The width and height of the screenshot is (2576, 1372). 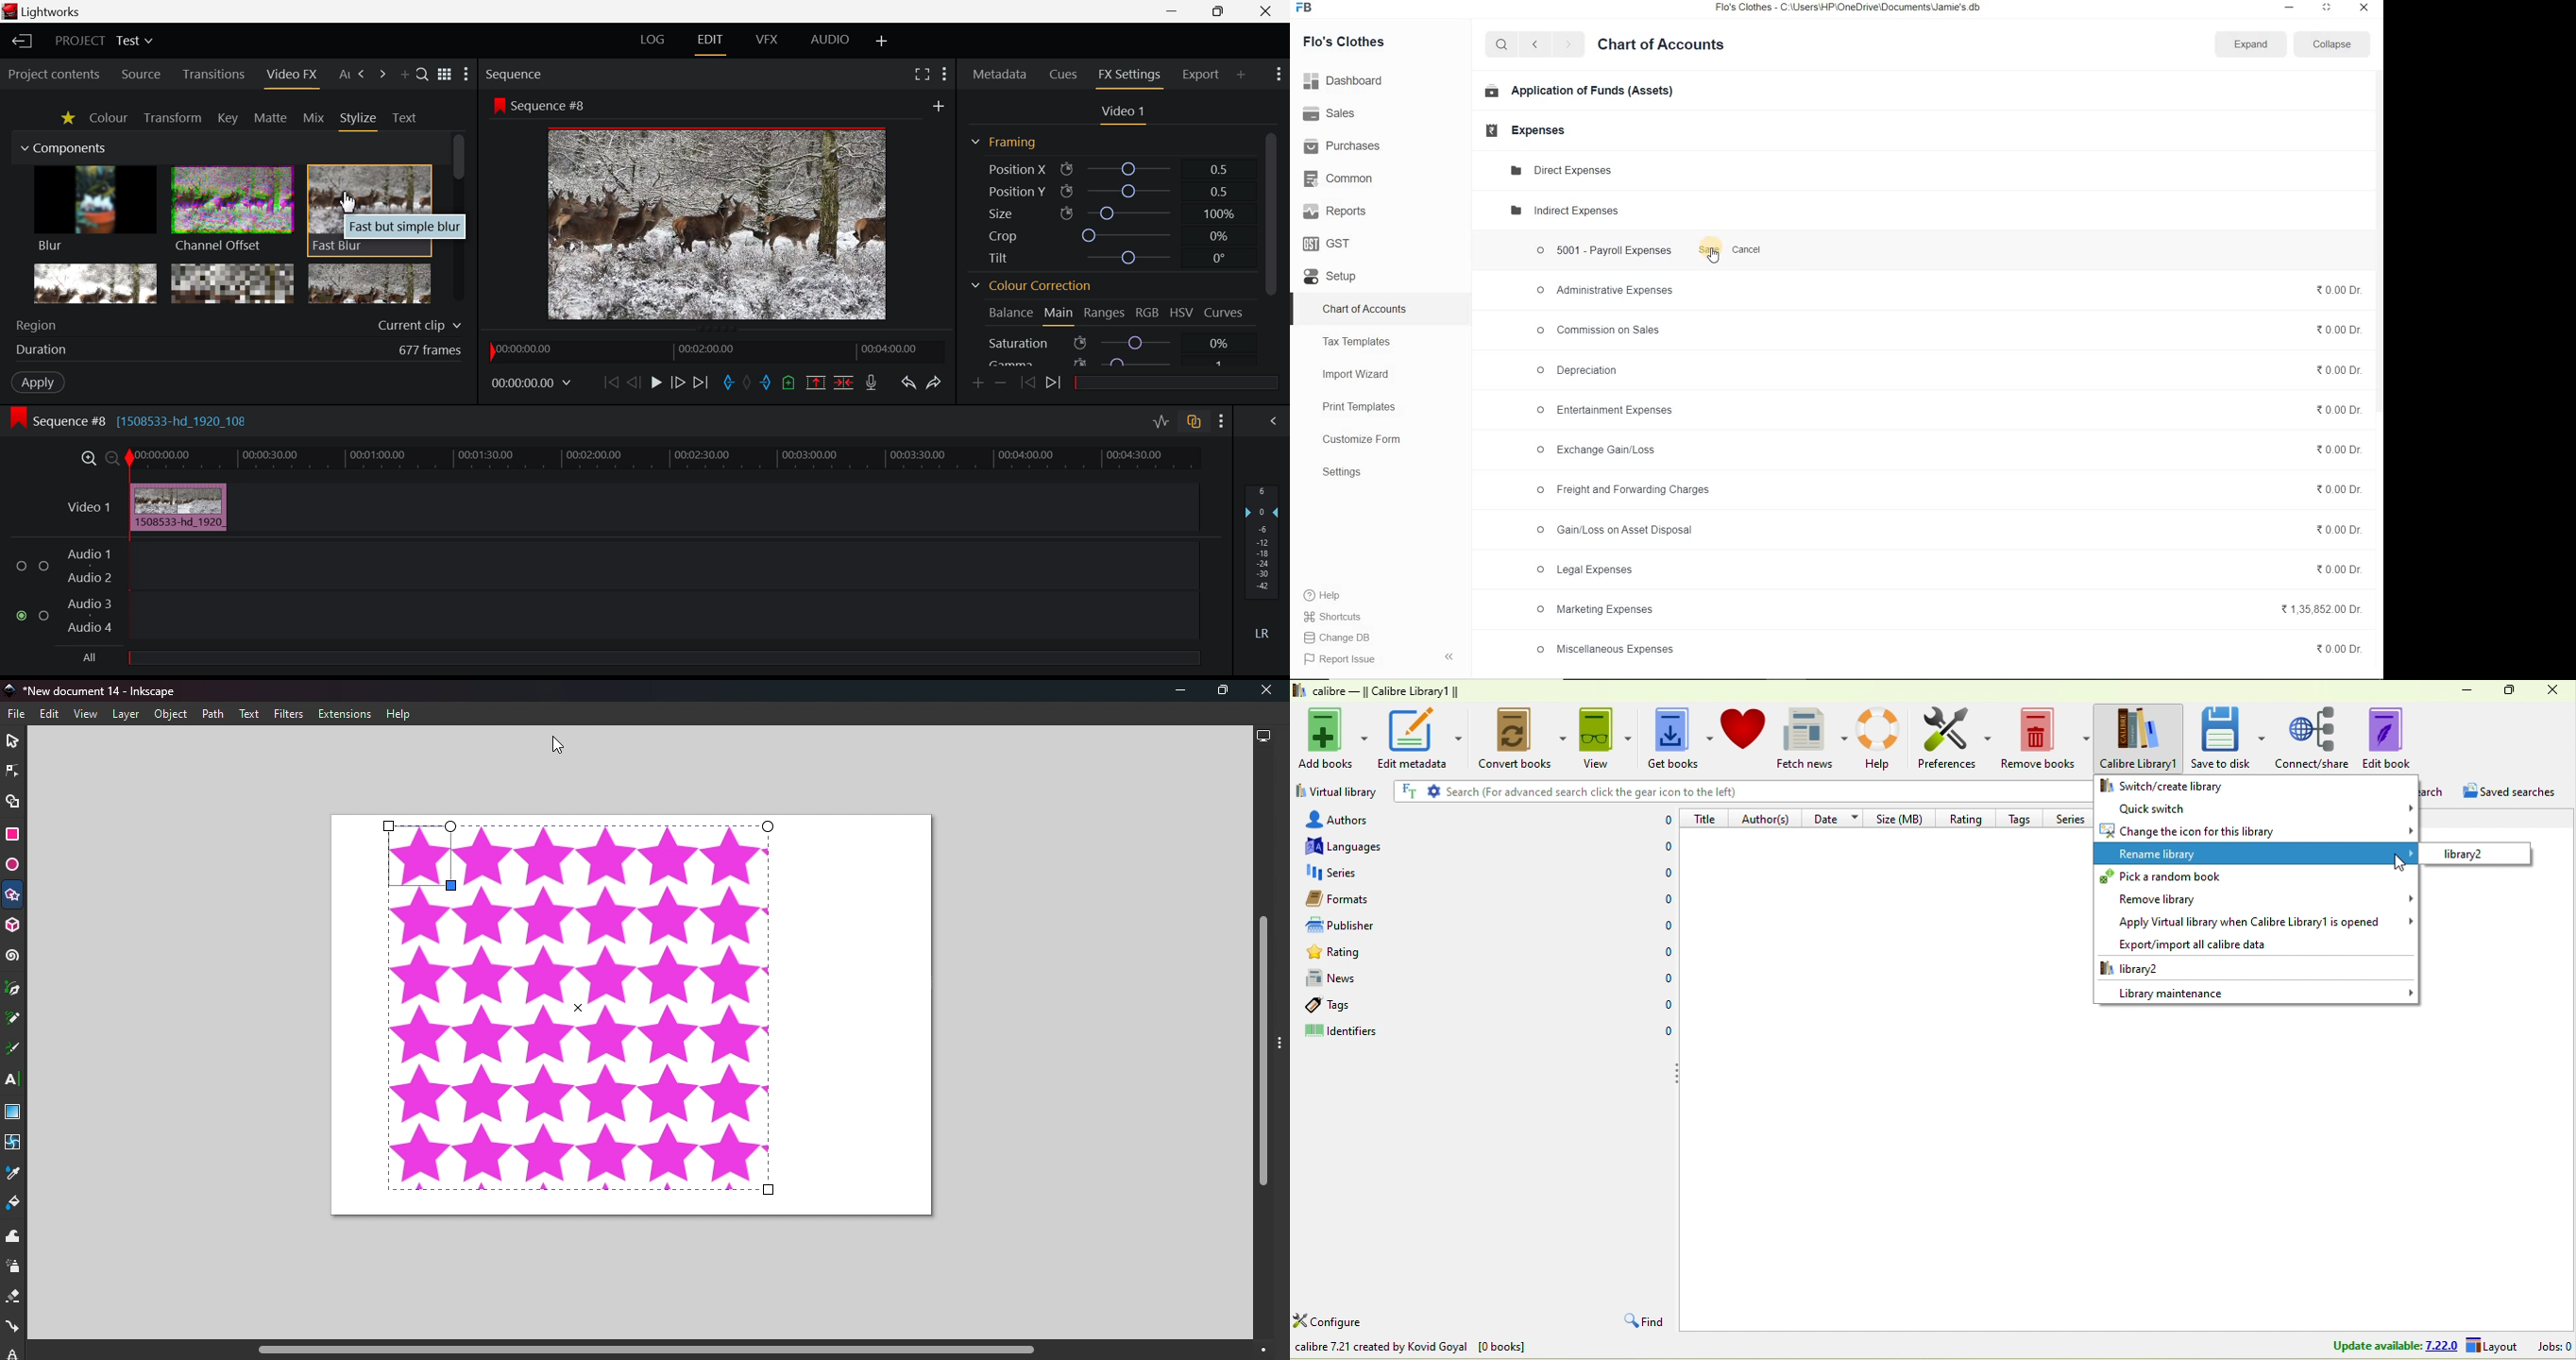 What do you see at coordinates (2256, 923) in the screenshot?
I see `pply virtual library when calibre library is opened` at bounding box center [2256, 923].